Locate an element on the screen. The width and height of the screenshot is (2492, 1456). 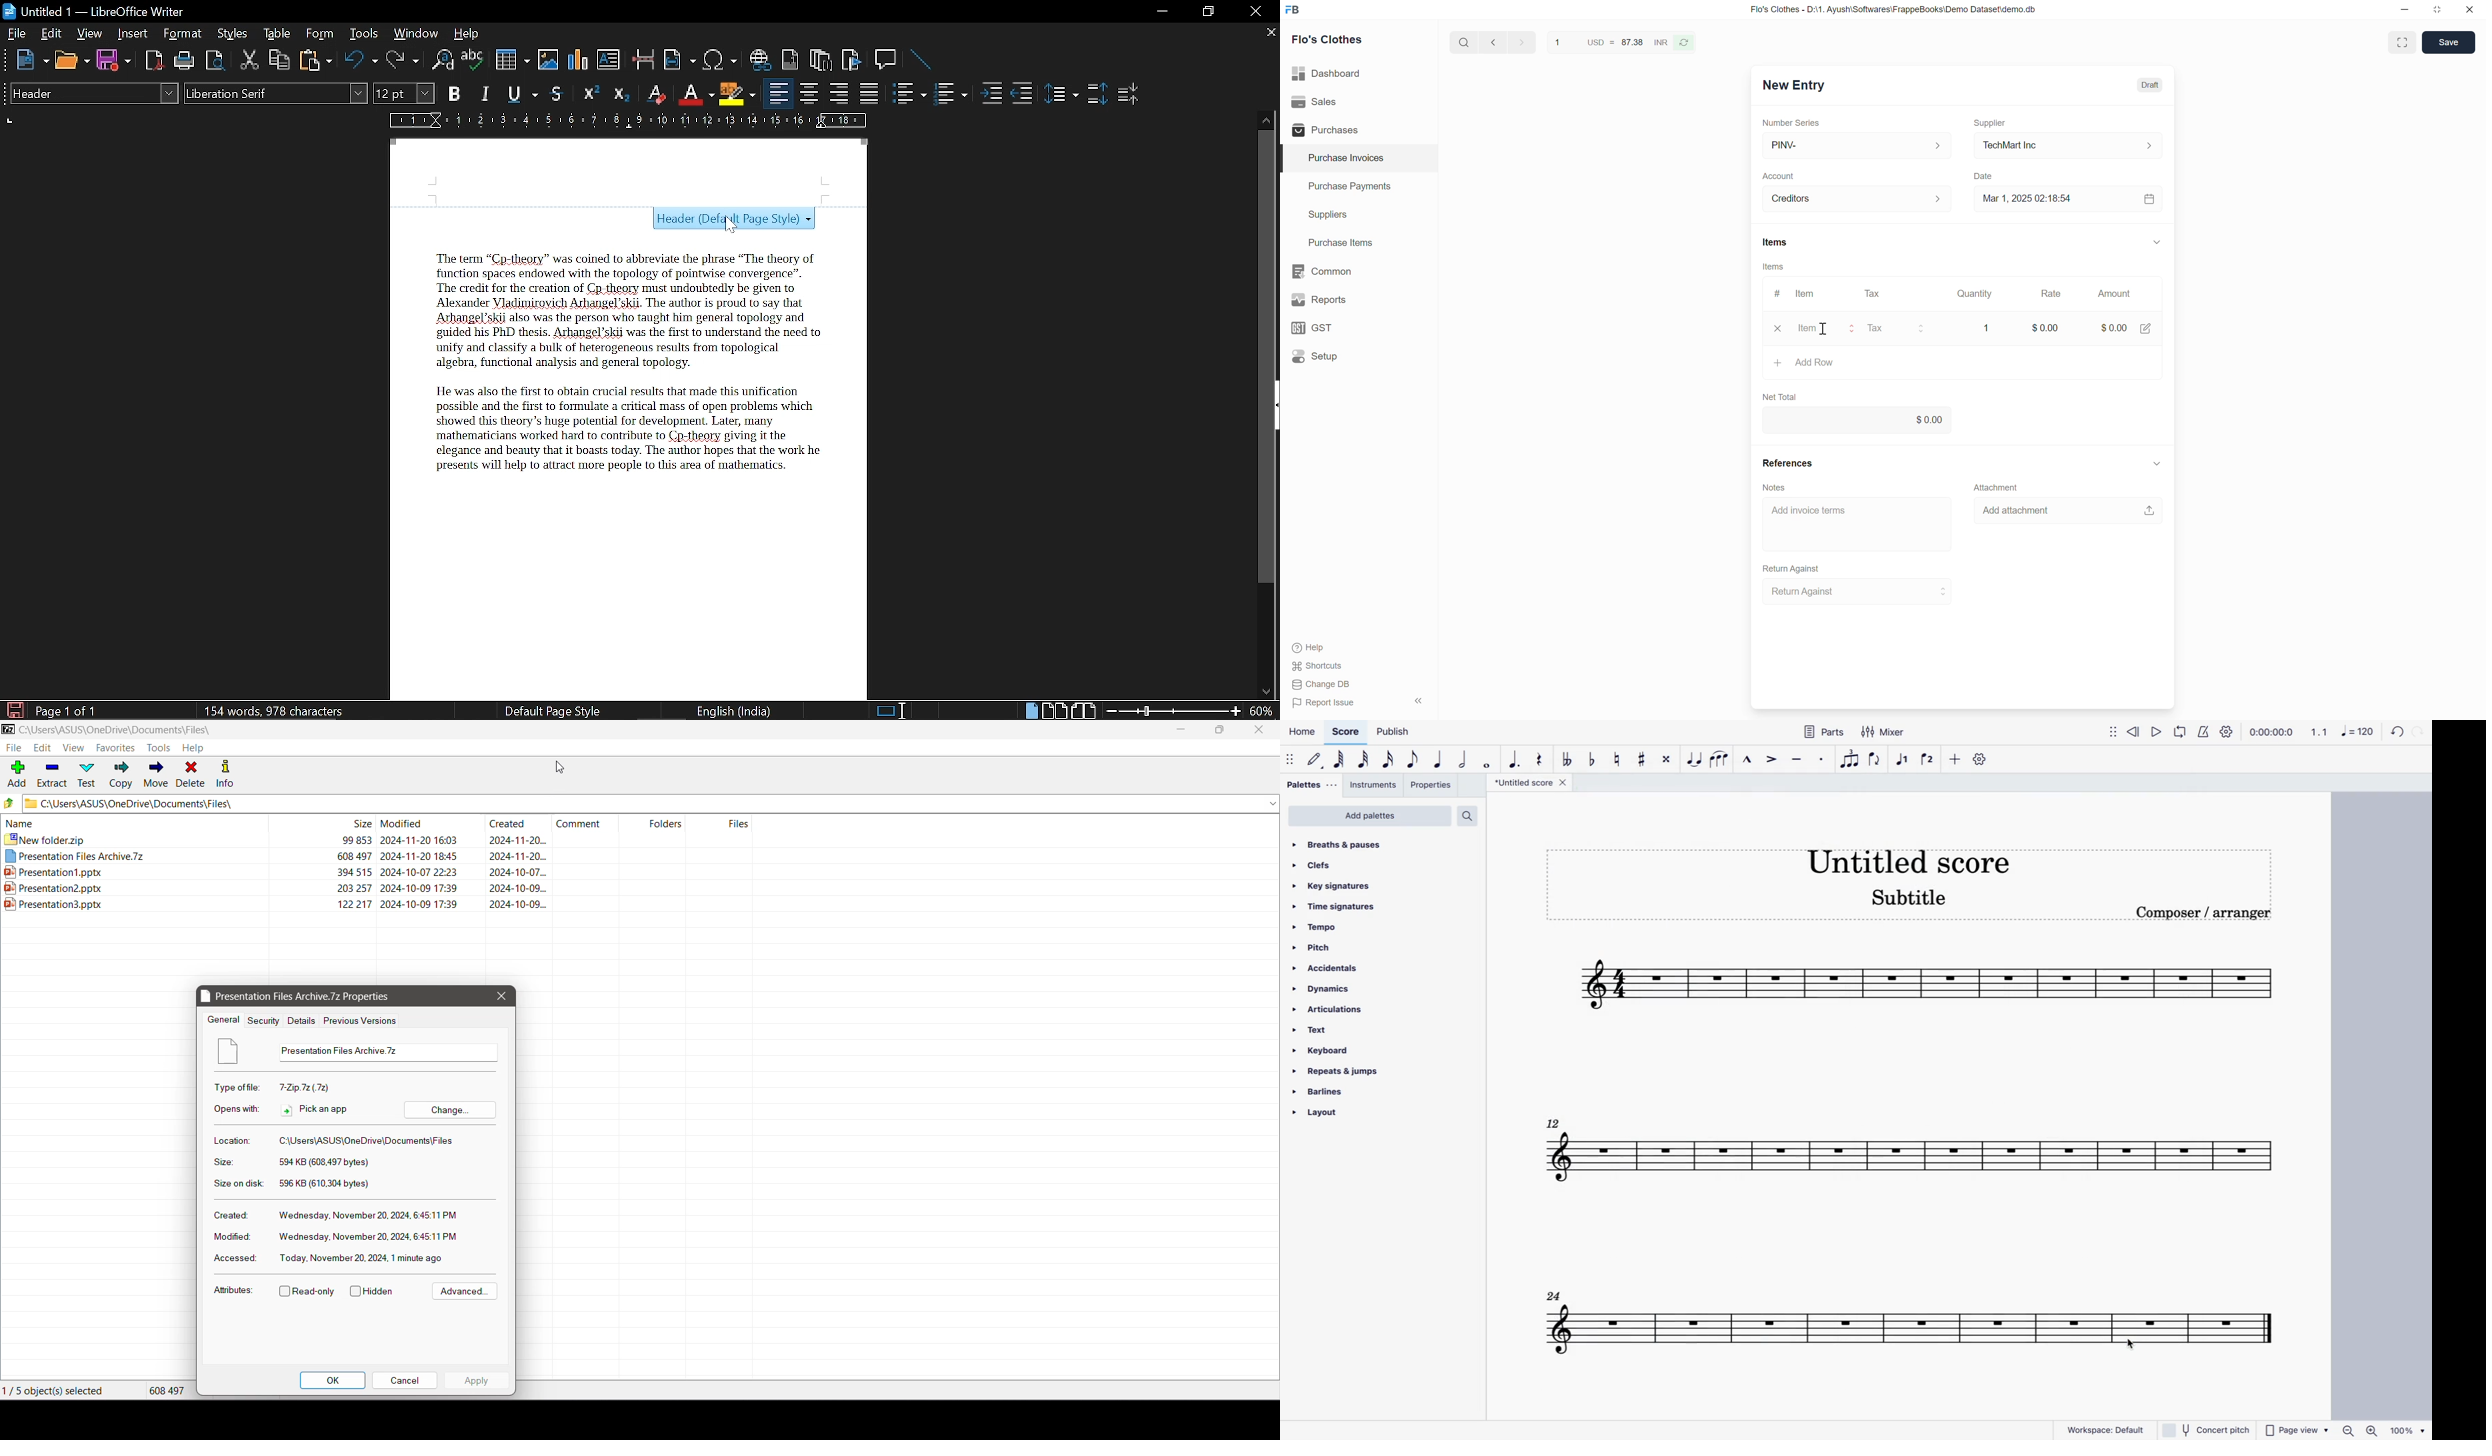
TechMart Inc is located at coordinates (2069, 146).